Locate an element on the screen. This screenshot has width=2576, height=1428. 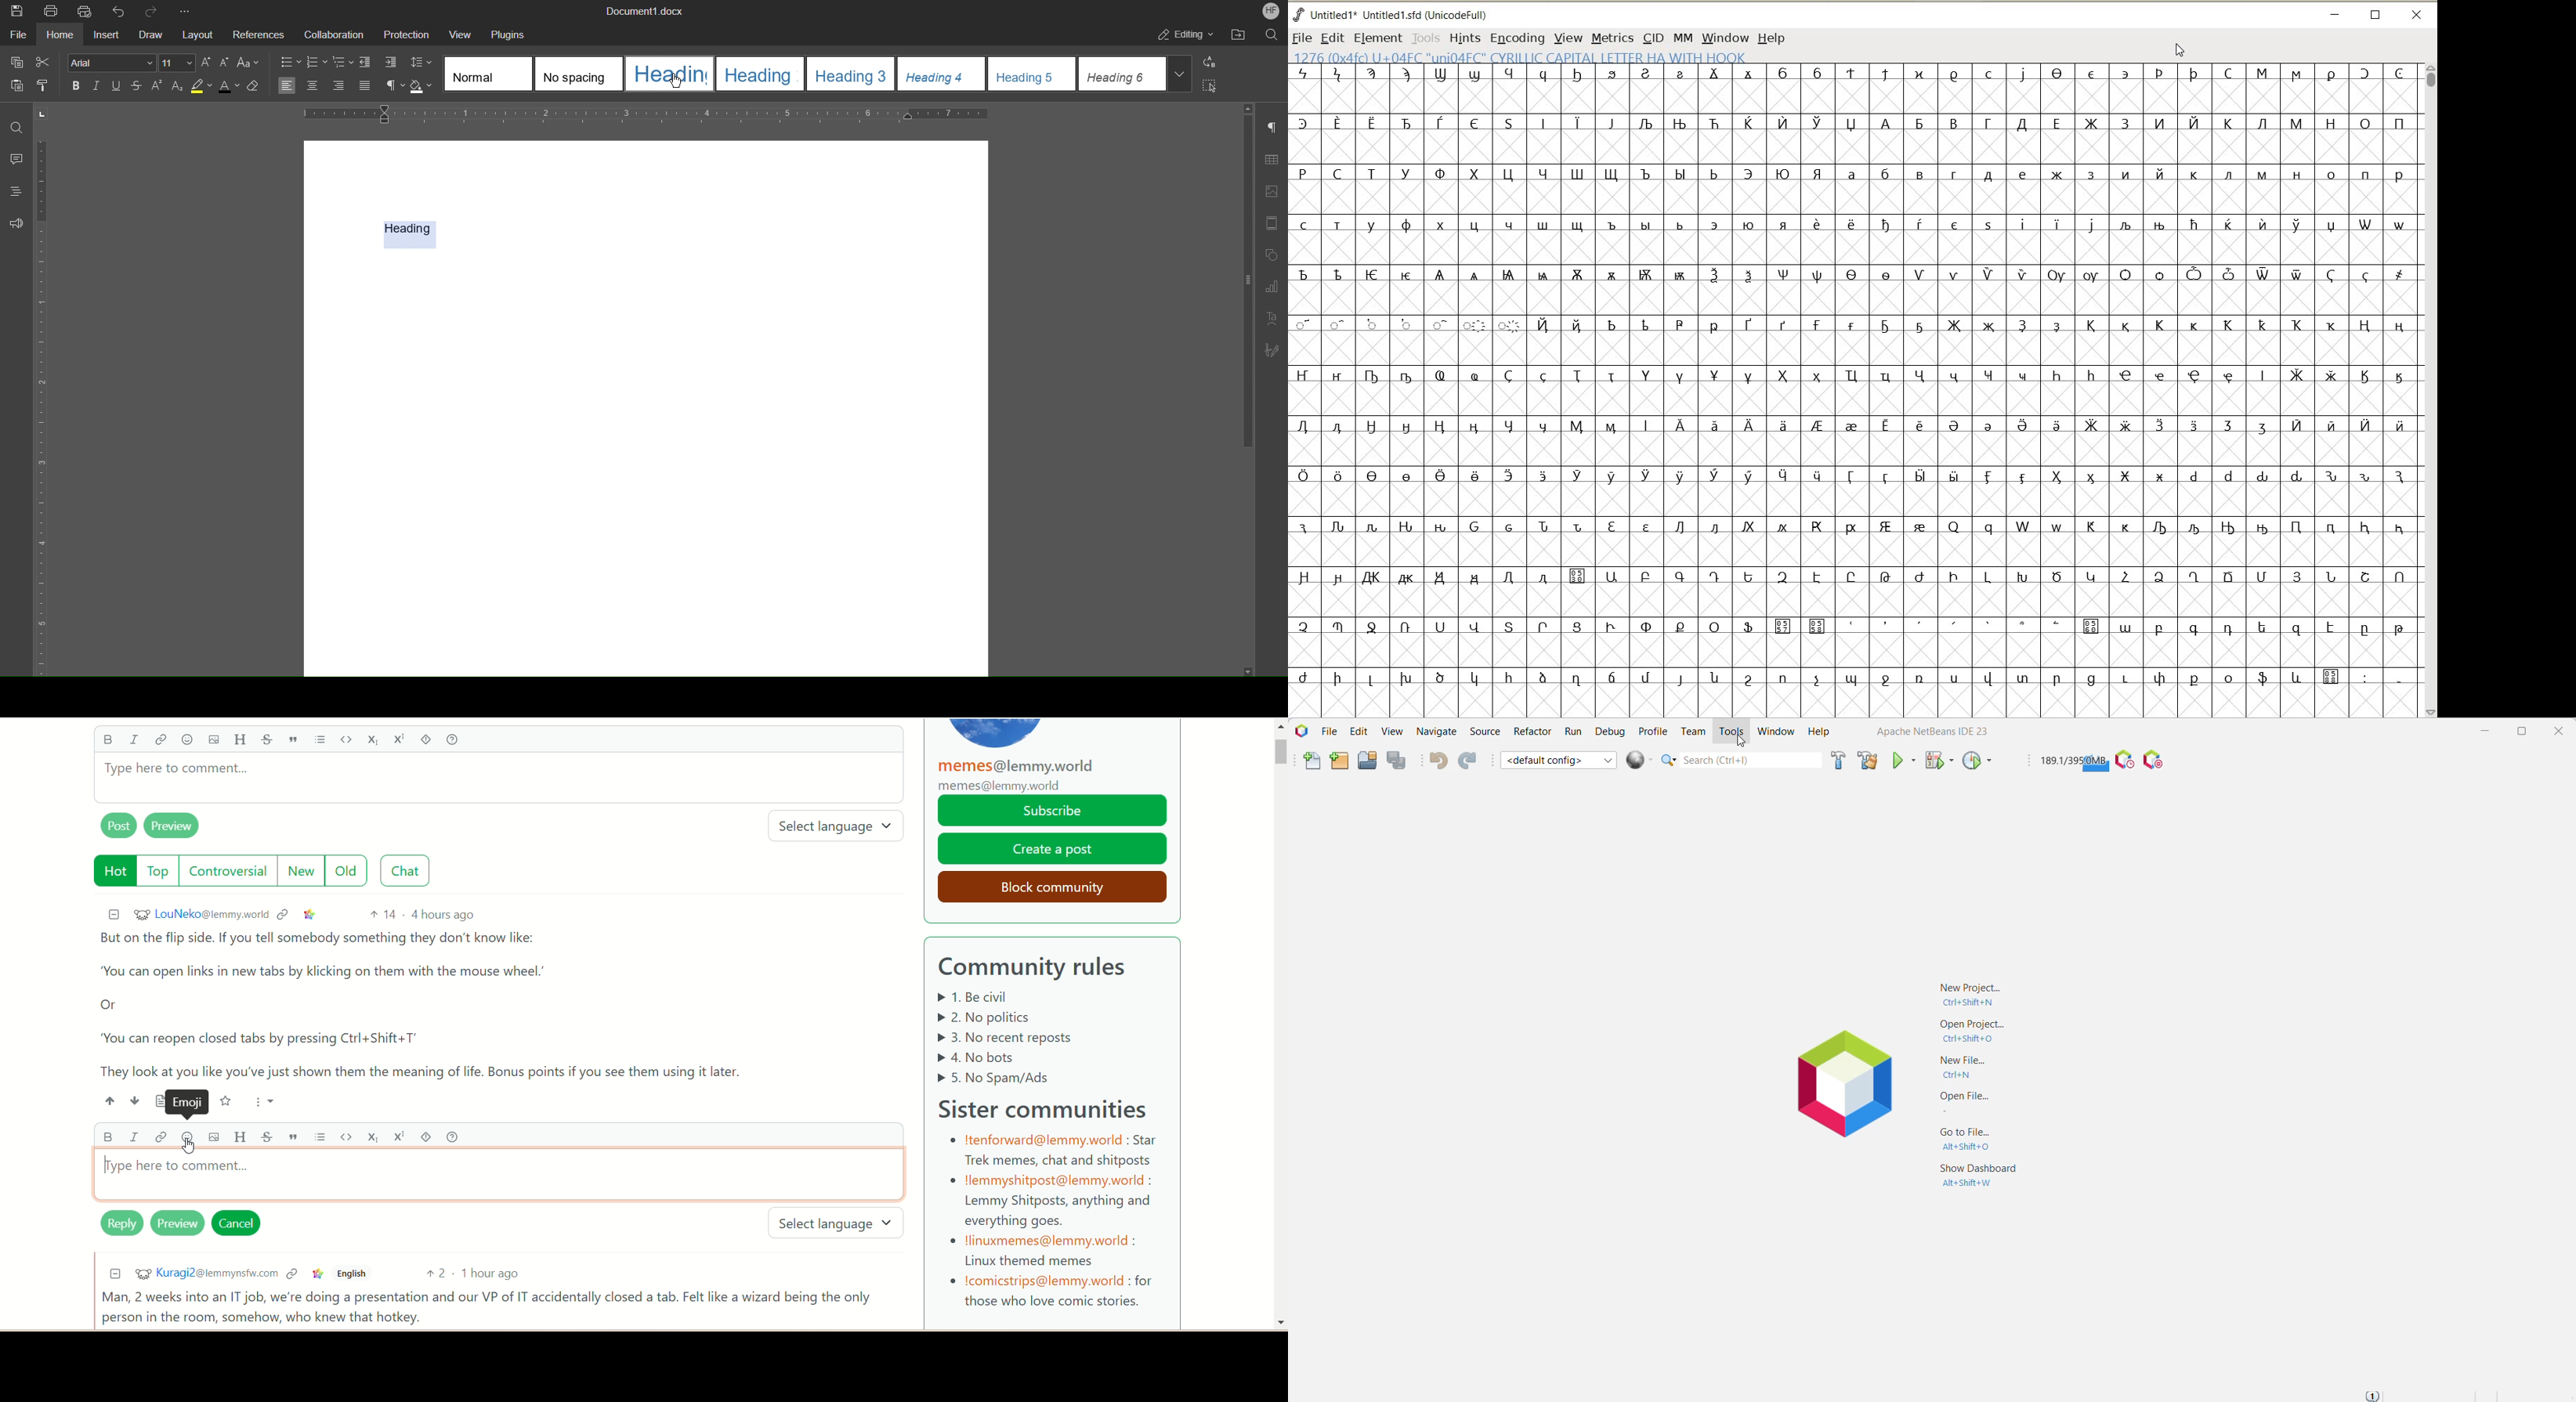
GLYPHY INFO is located at coordinates (1523, 55).